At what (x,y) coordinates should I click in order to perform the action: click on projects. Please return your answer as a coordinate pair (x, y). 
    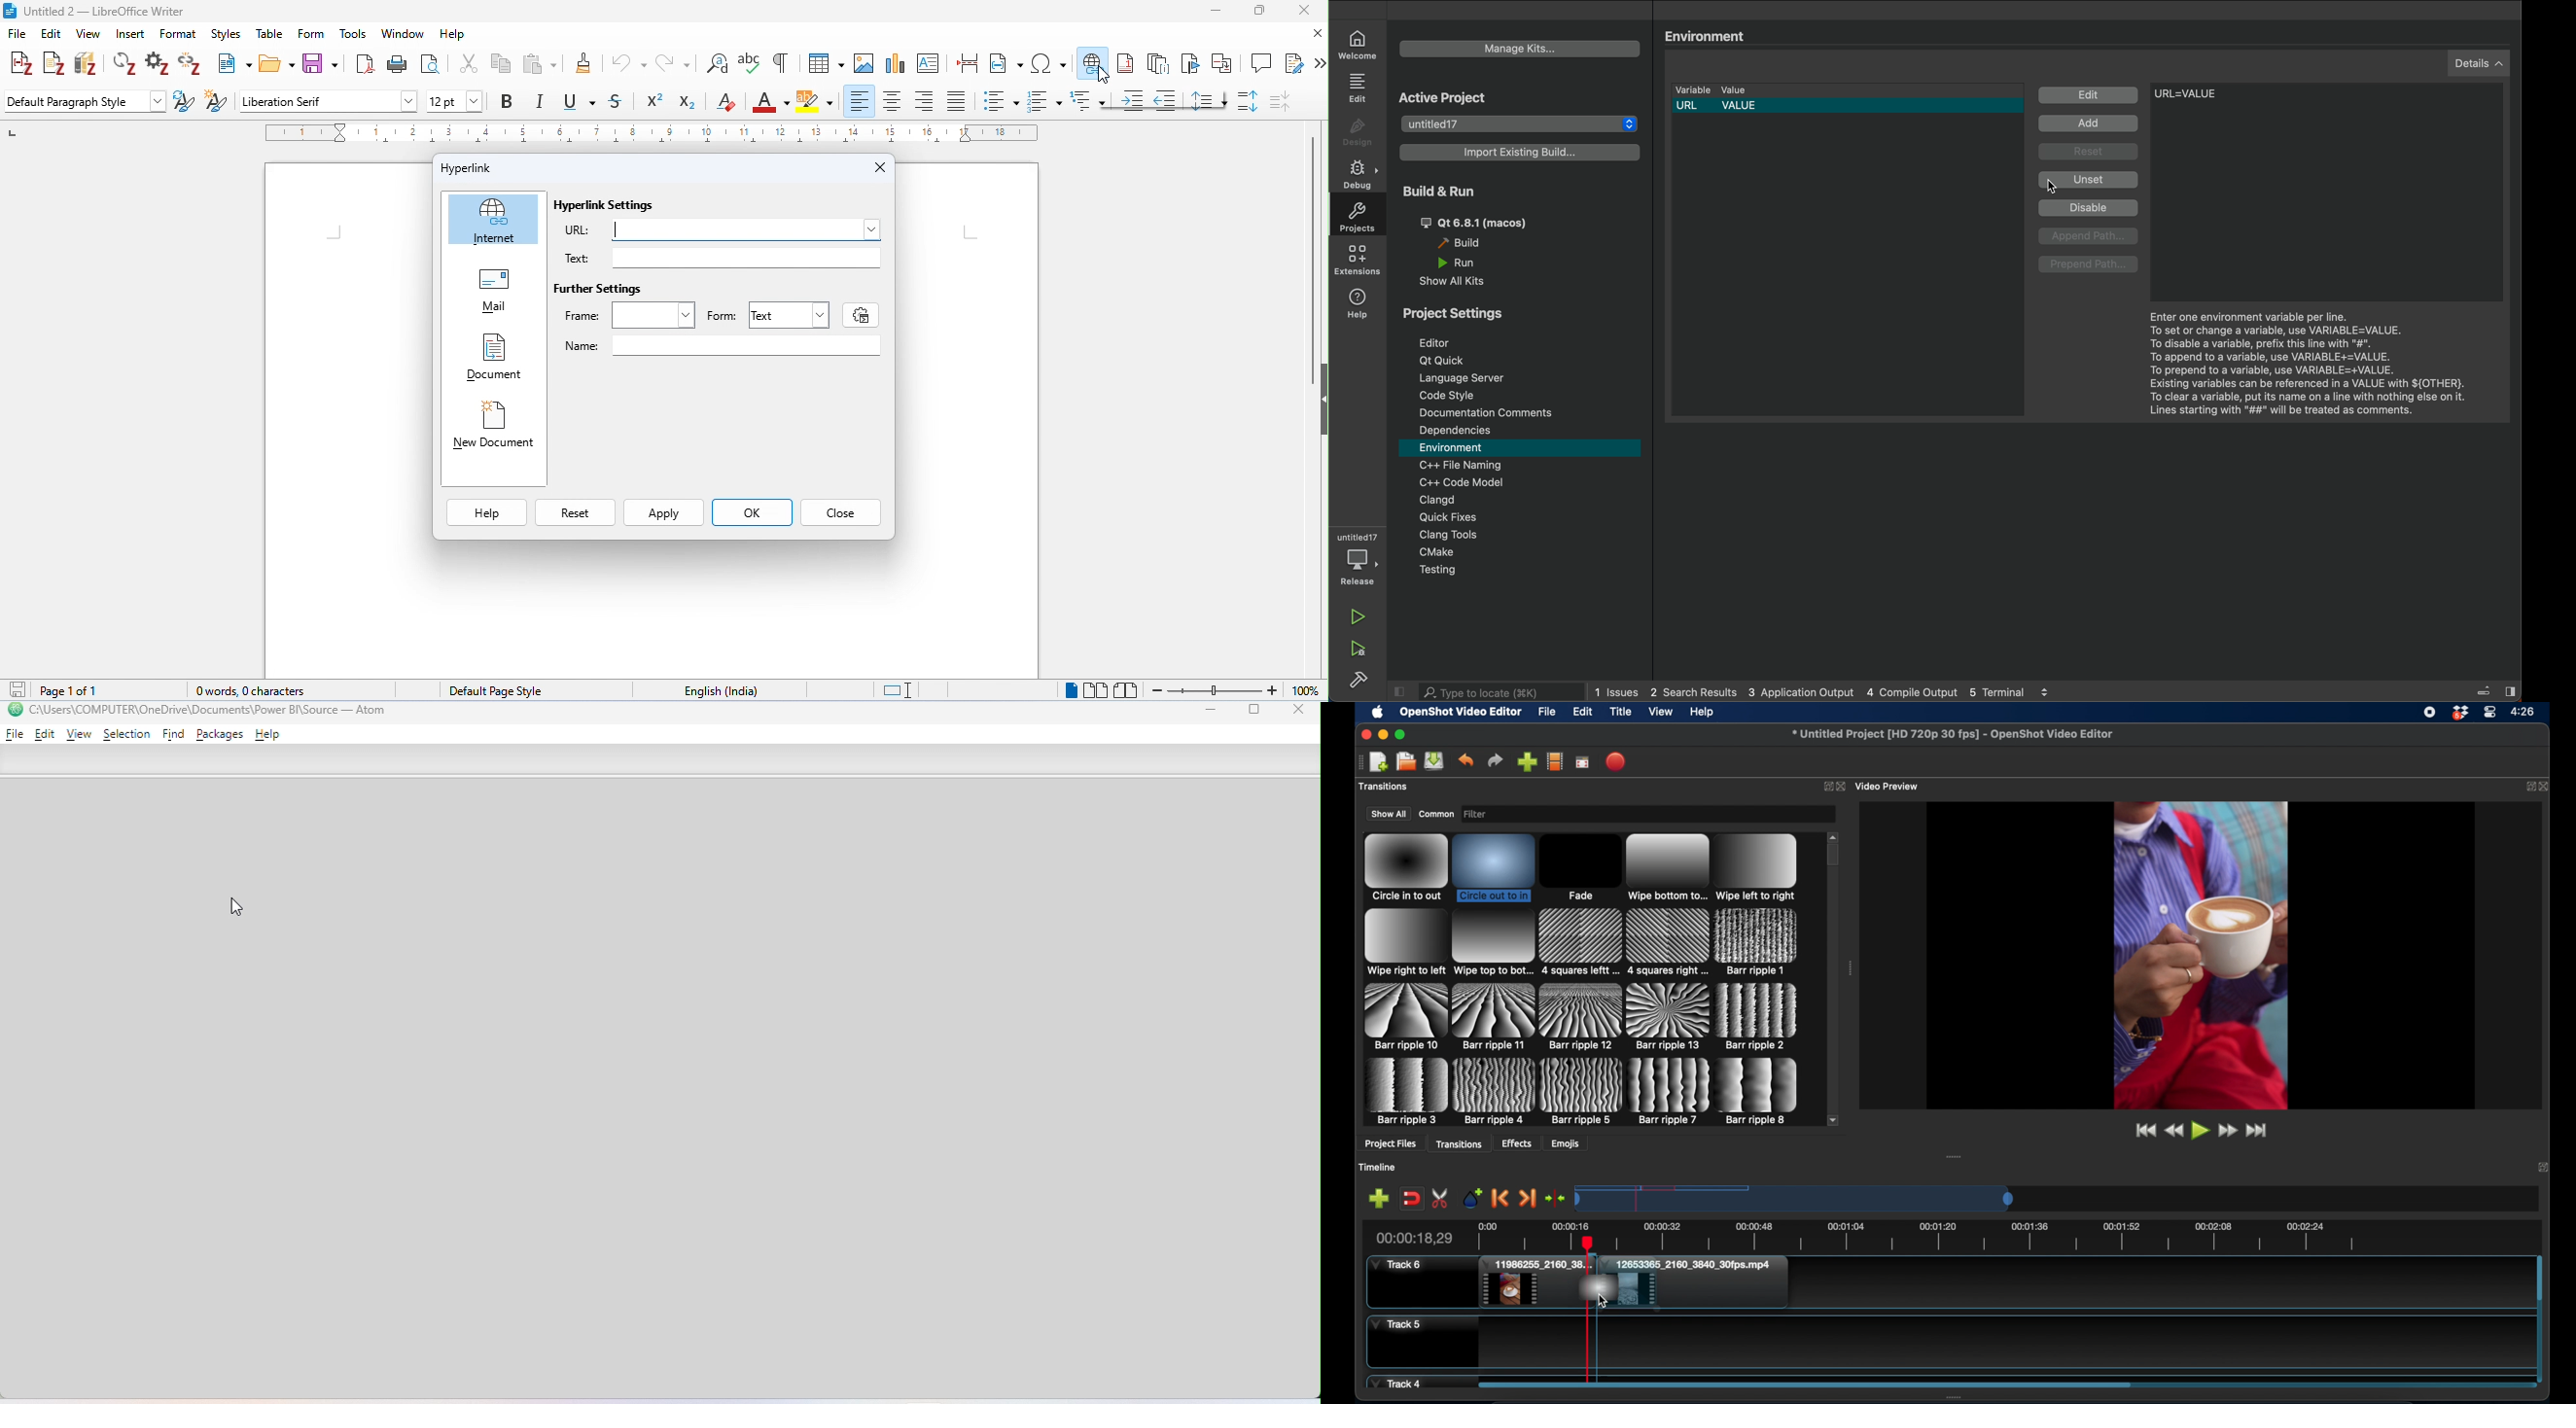
    Looking at the image, I should click on (1362, 218).